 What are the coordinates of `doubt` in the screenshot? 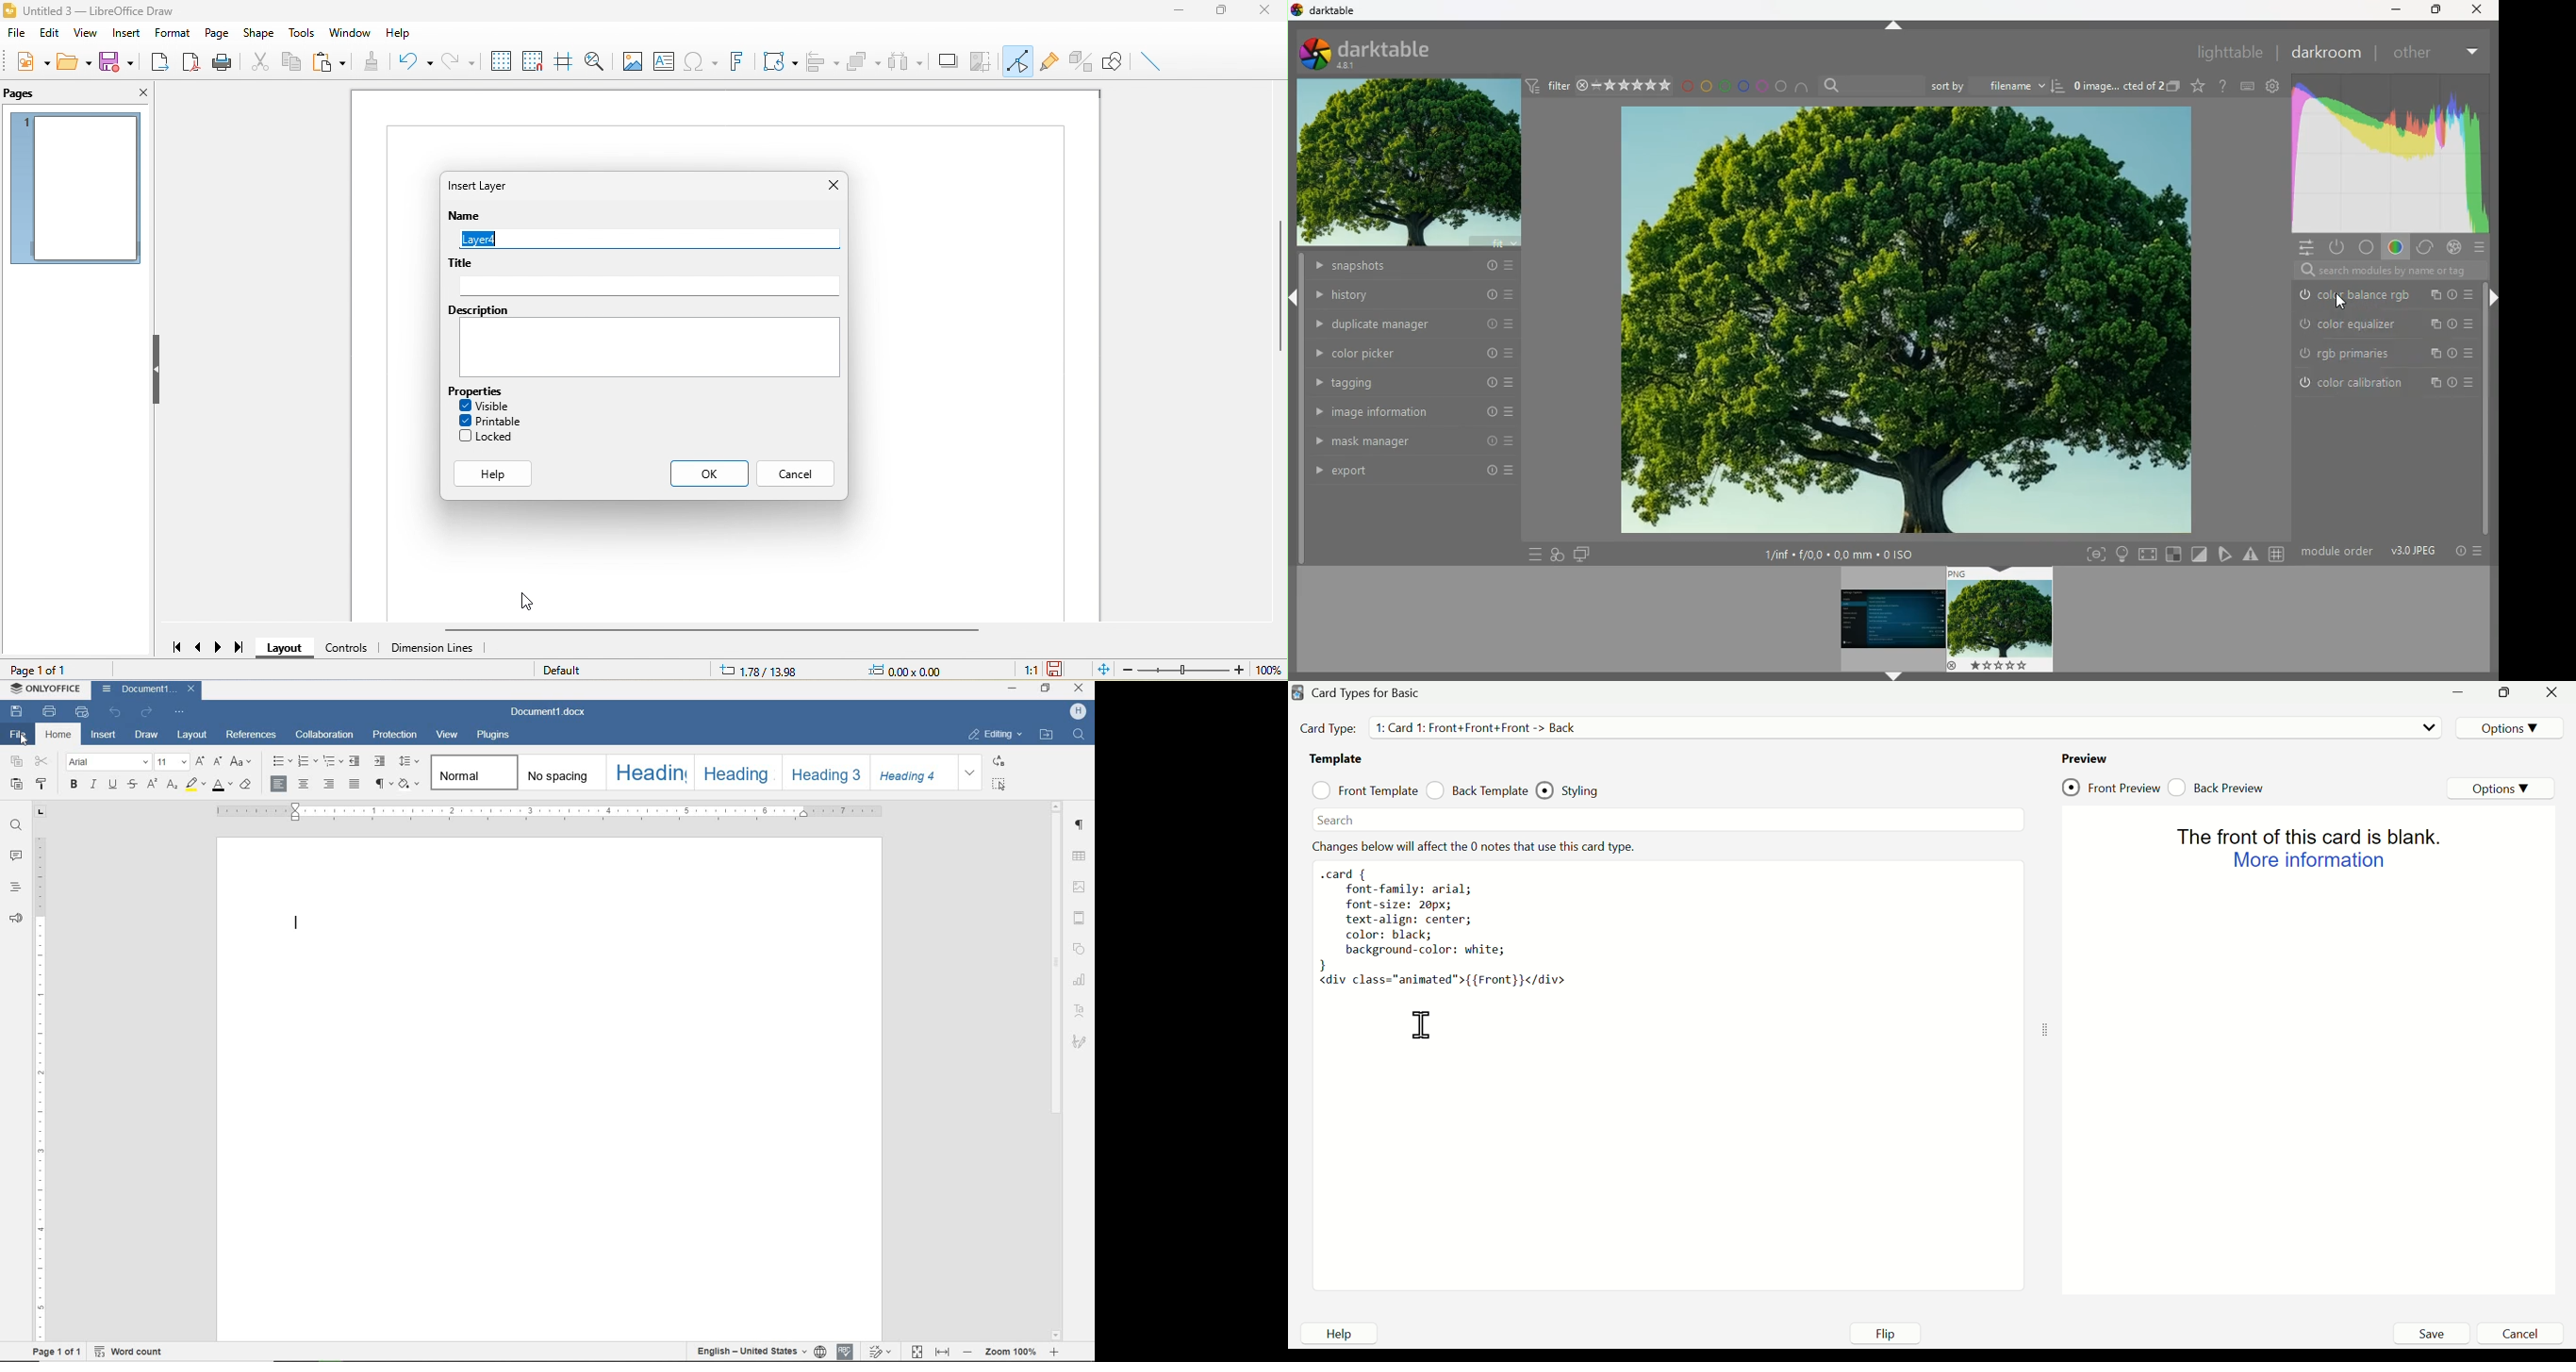 It's located at (2224, 86).